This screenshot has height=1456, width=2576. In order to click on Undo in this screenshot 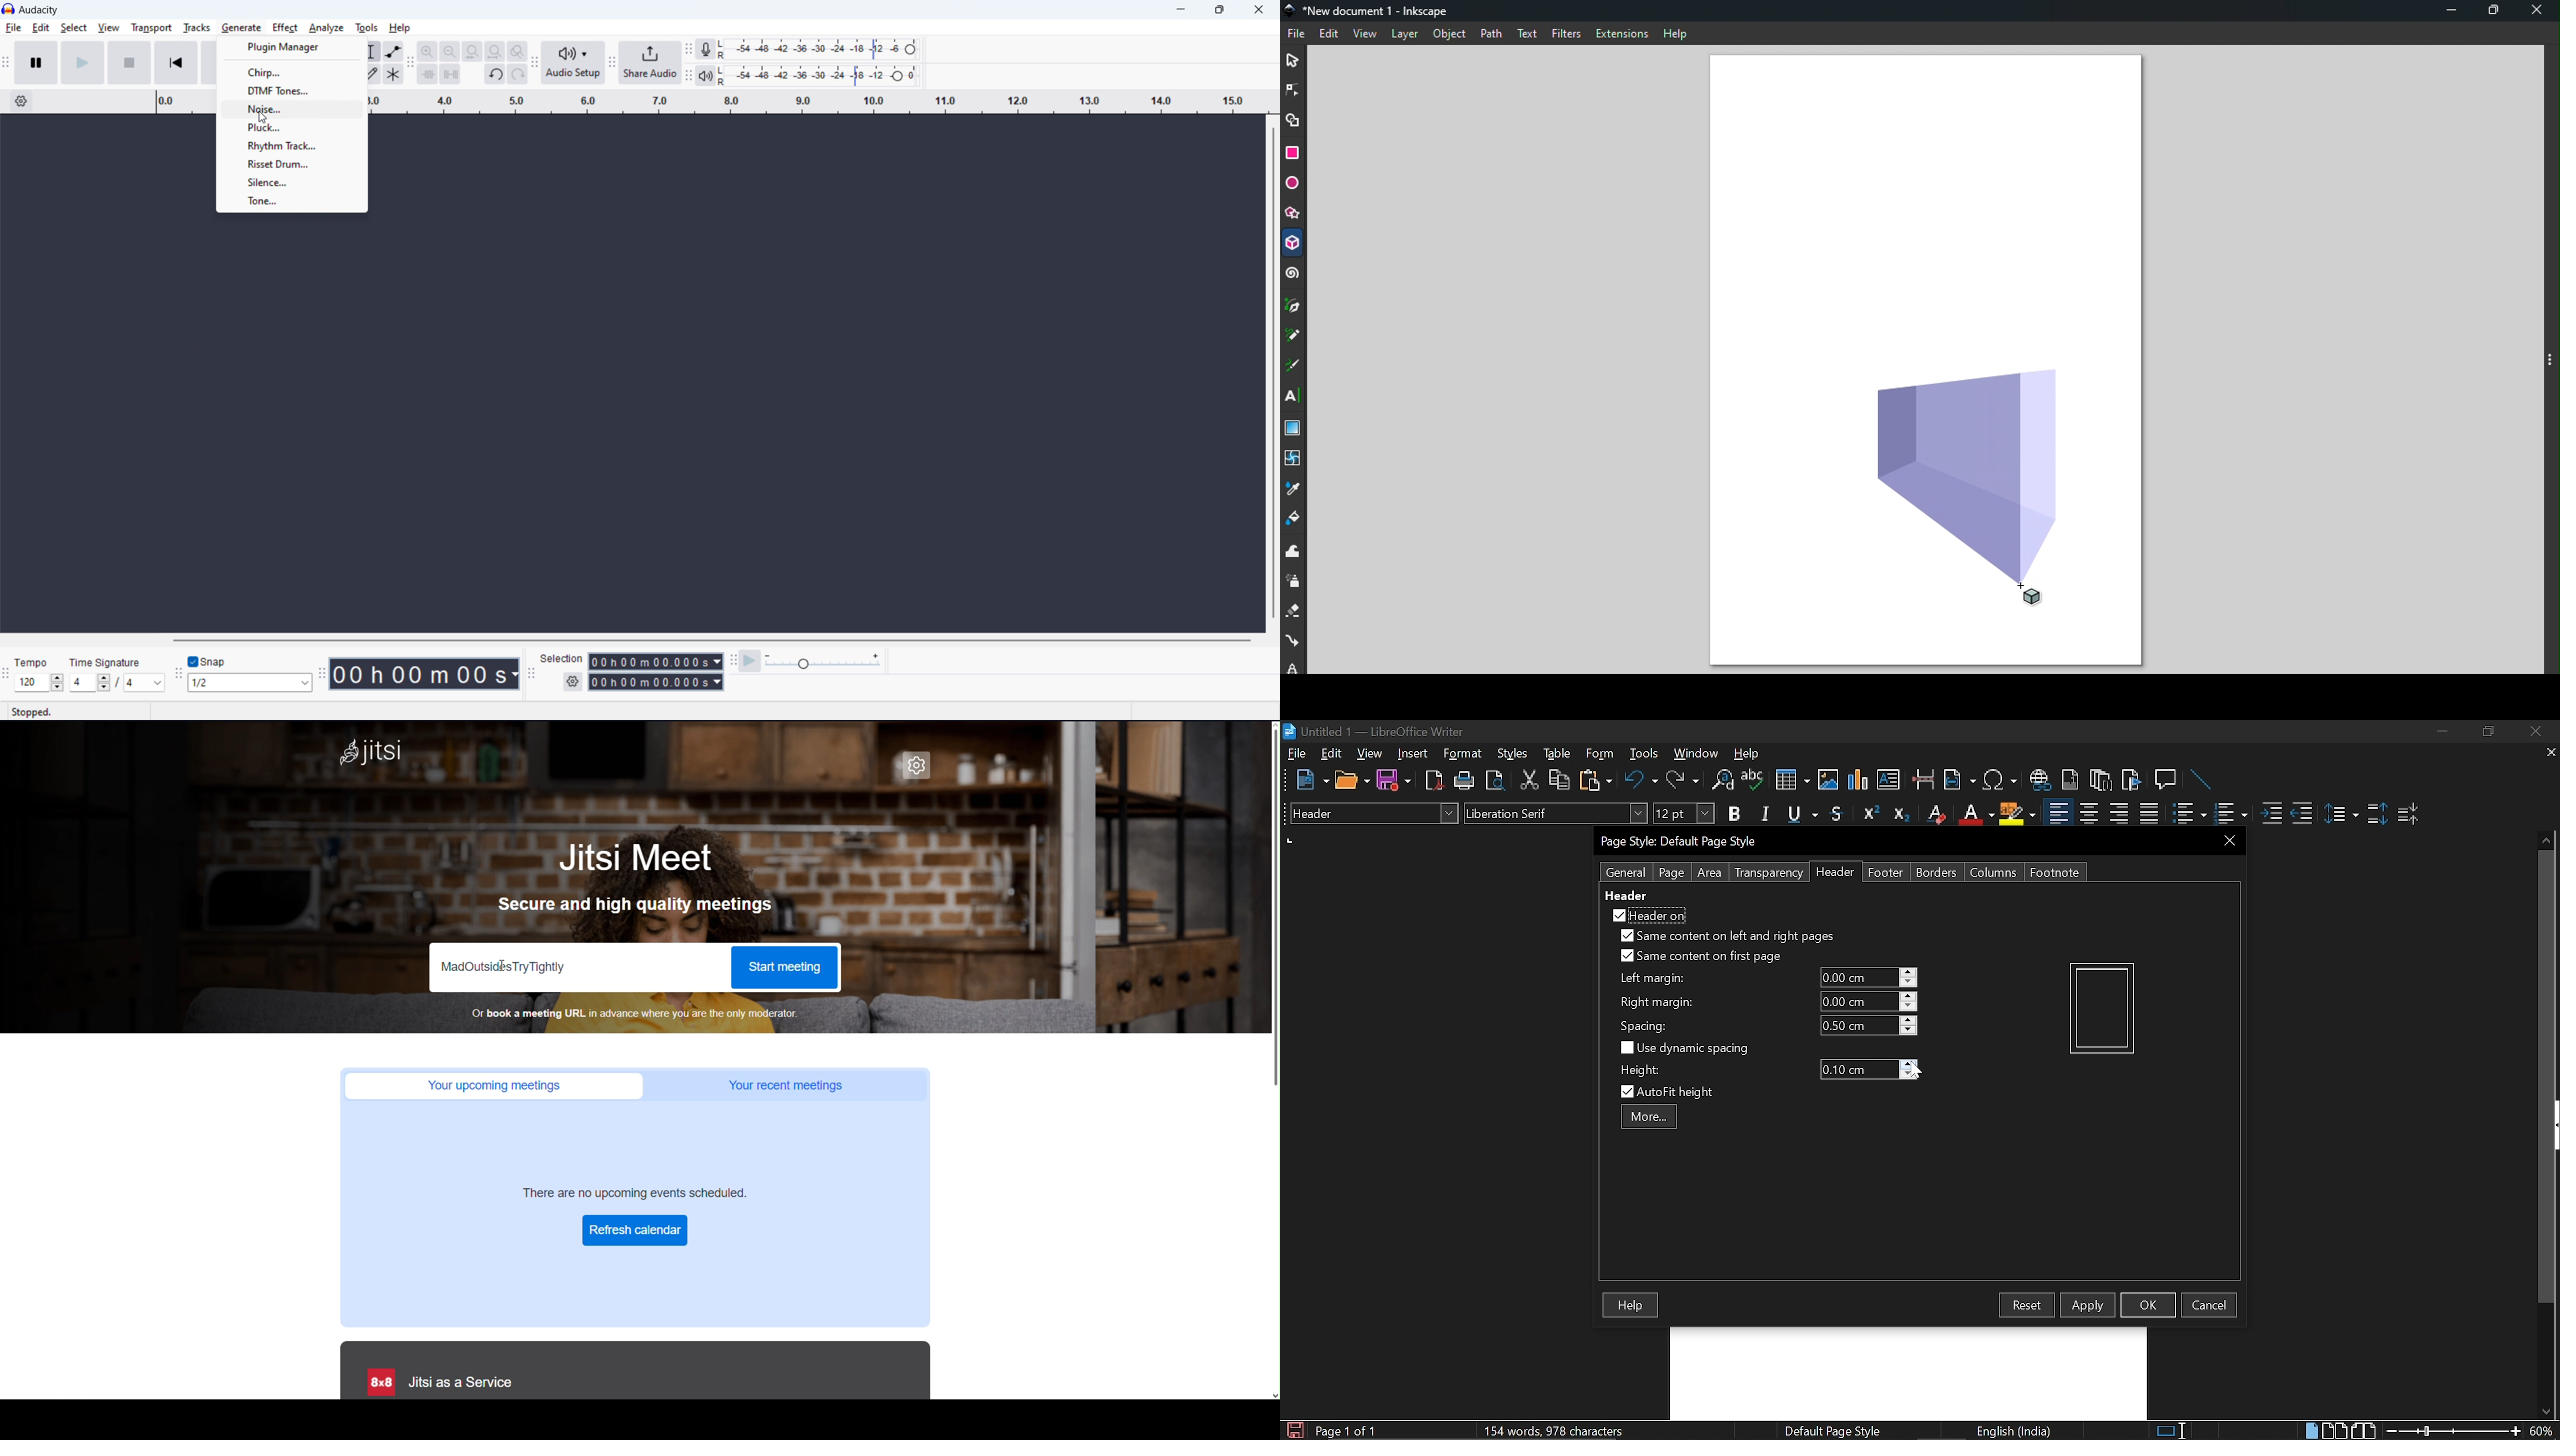, I will do `click(1642, 780)`.